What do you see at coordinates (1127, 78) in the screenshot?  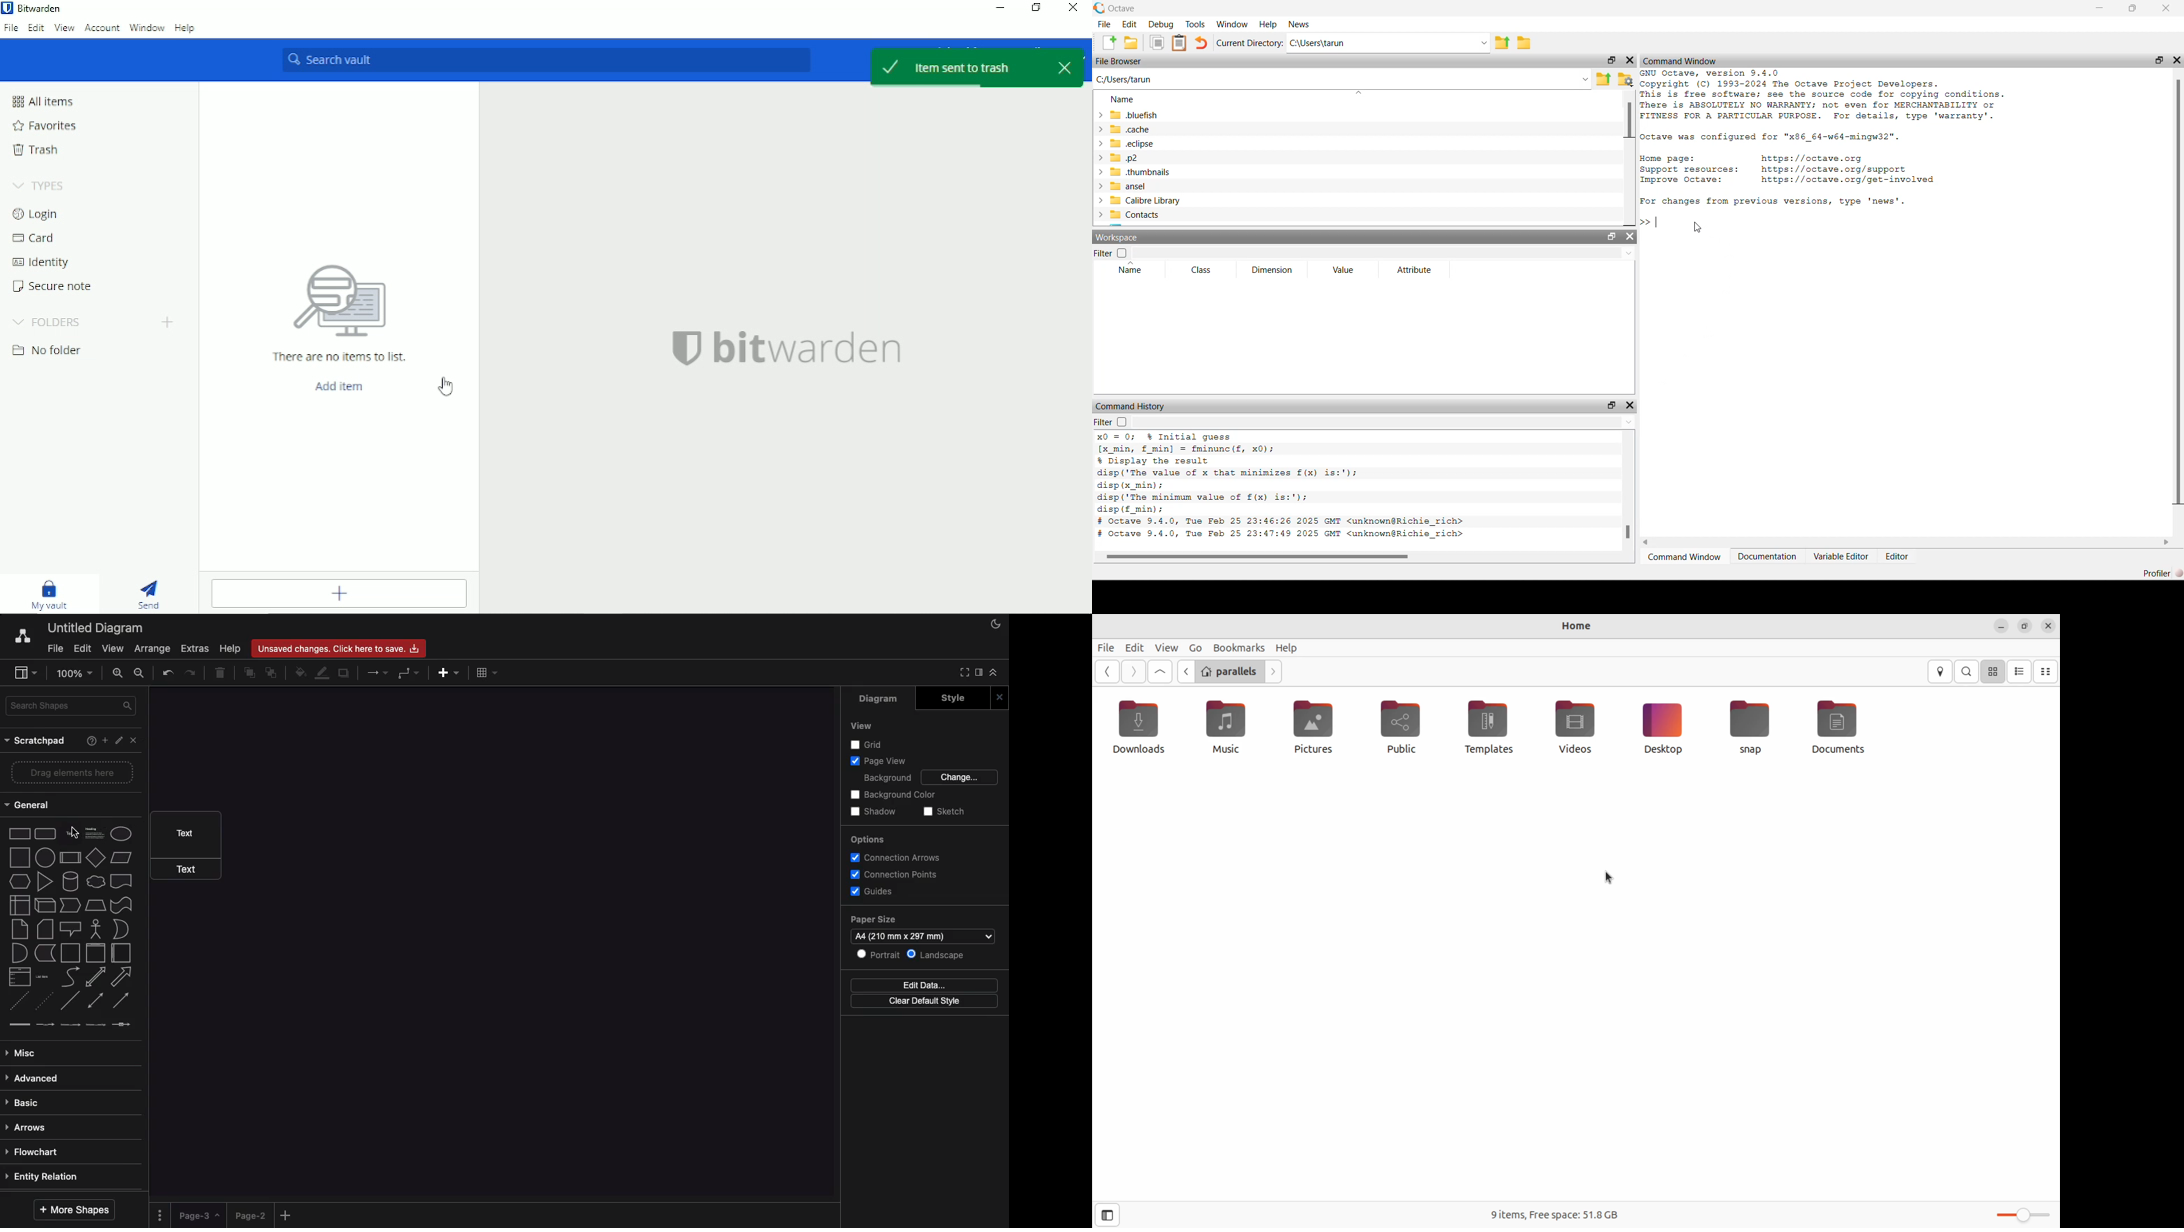 I see `C:/Users/tarun` at bounding box center [1127, 78].